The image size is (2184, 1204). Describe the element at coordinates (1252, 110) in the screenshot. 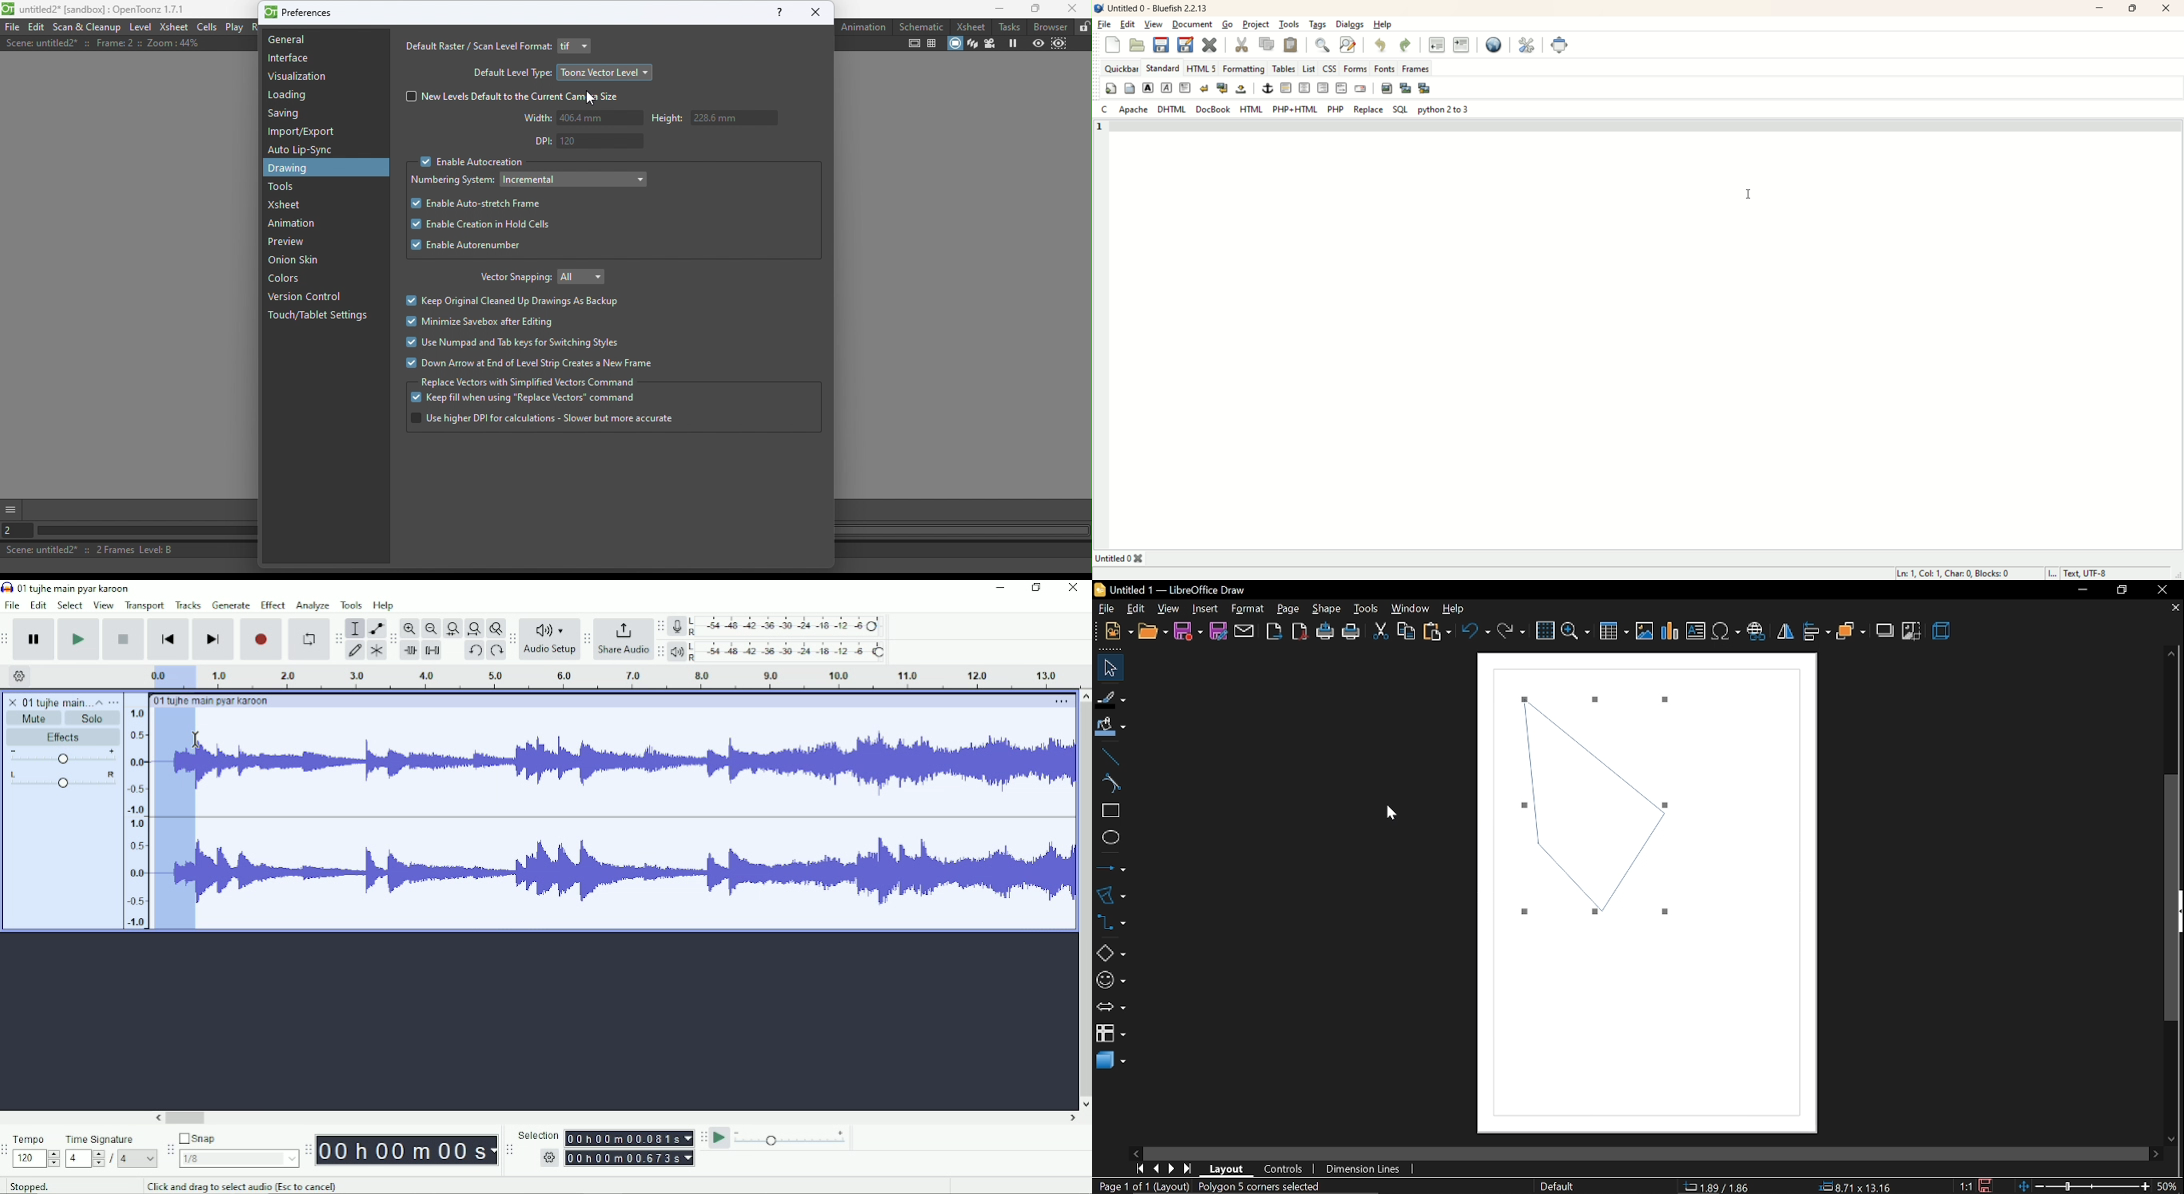

I see `HTML` at that location.